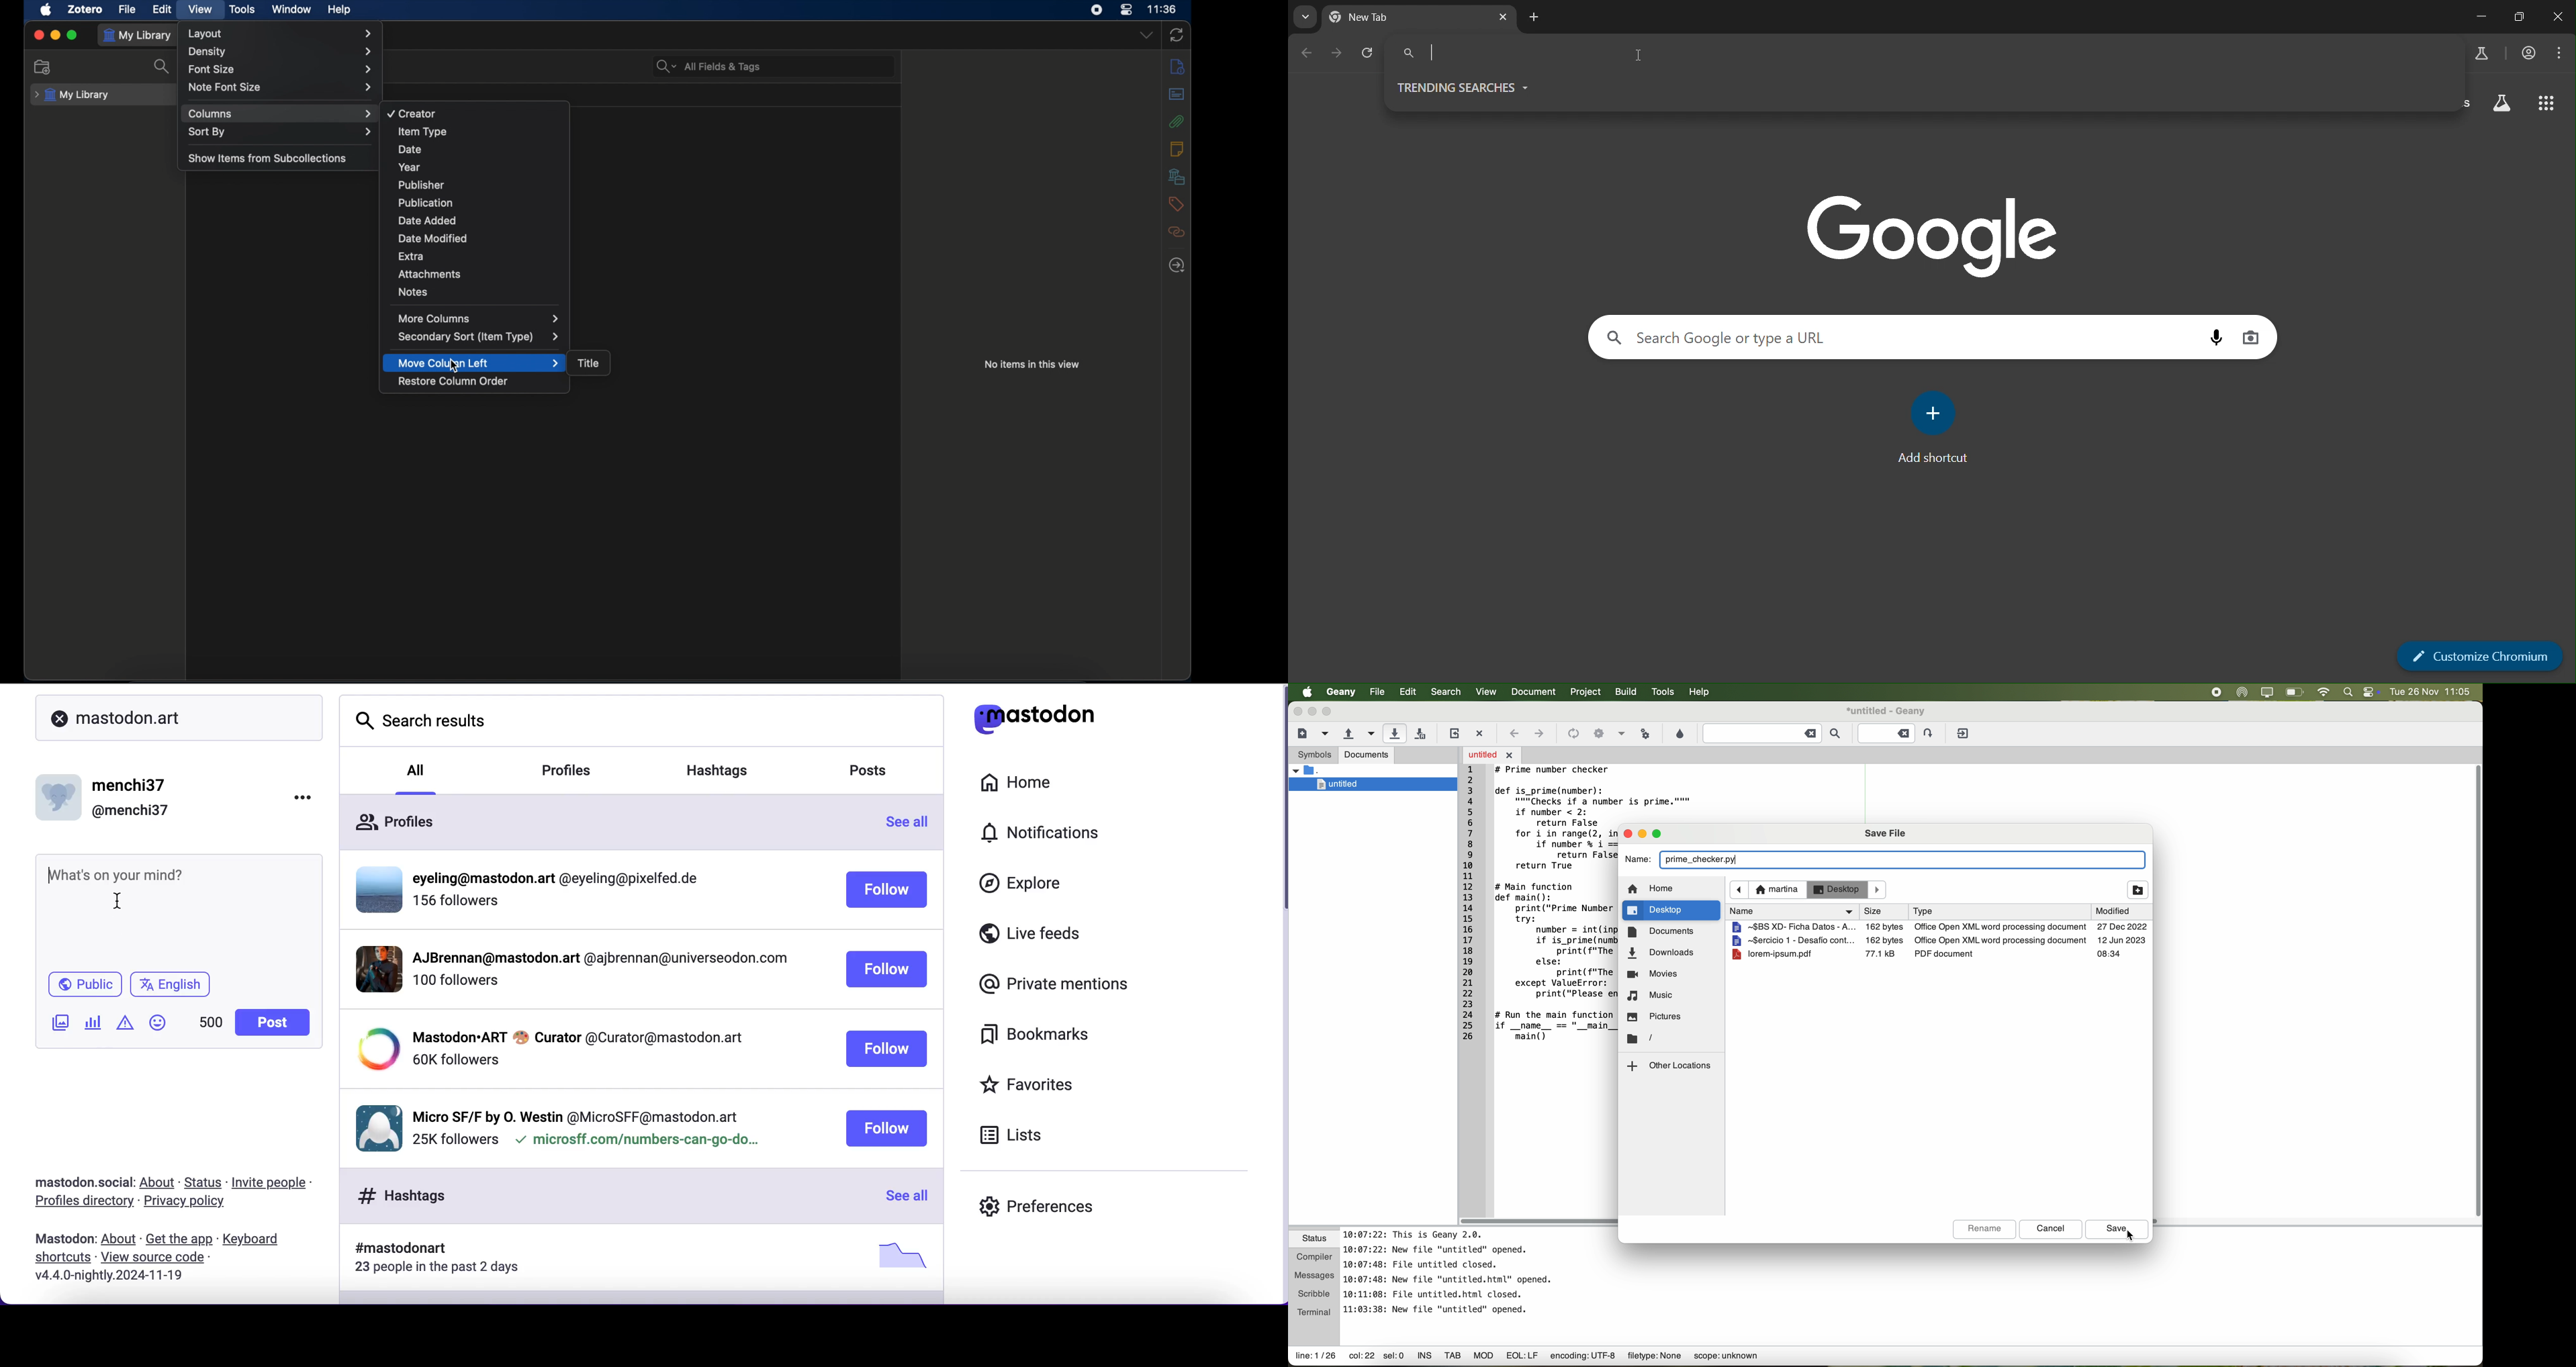 This screenshot has width=2576, height=1372. What do you see at coordinates (887, 1050) in the screenshot?
I see `follow` at bounding box center [887, 1050].